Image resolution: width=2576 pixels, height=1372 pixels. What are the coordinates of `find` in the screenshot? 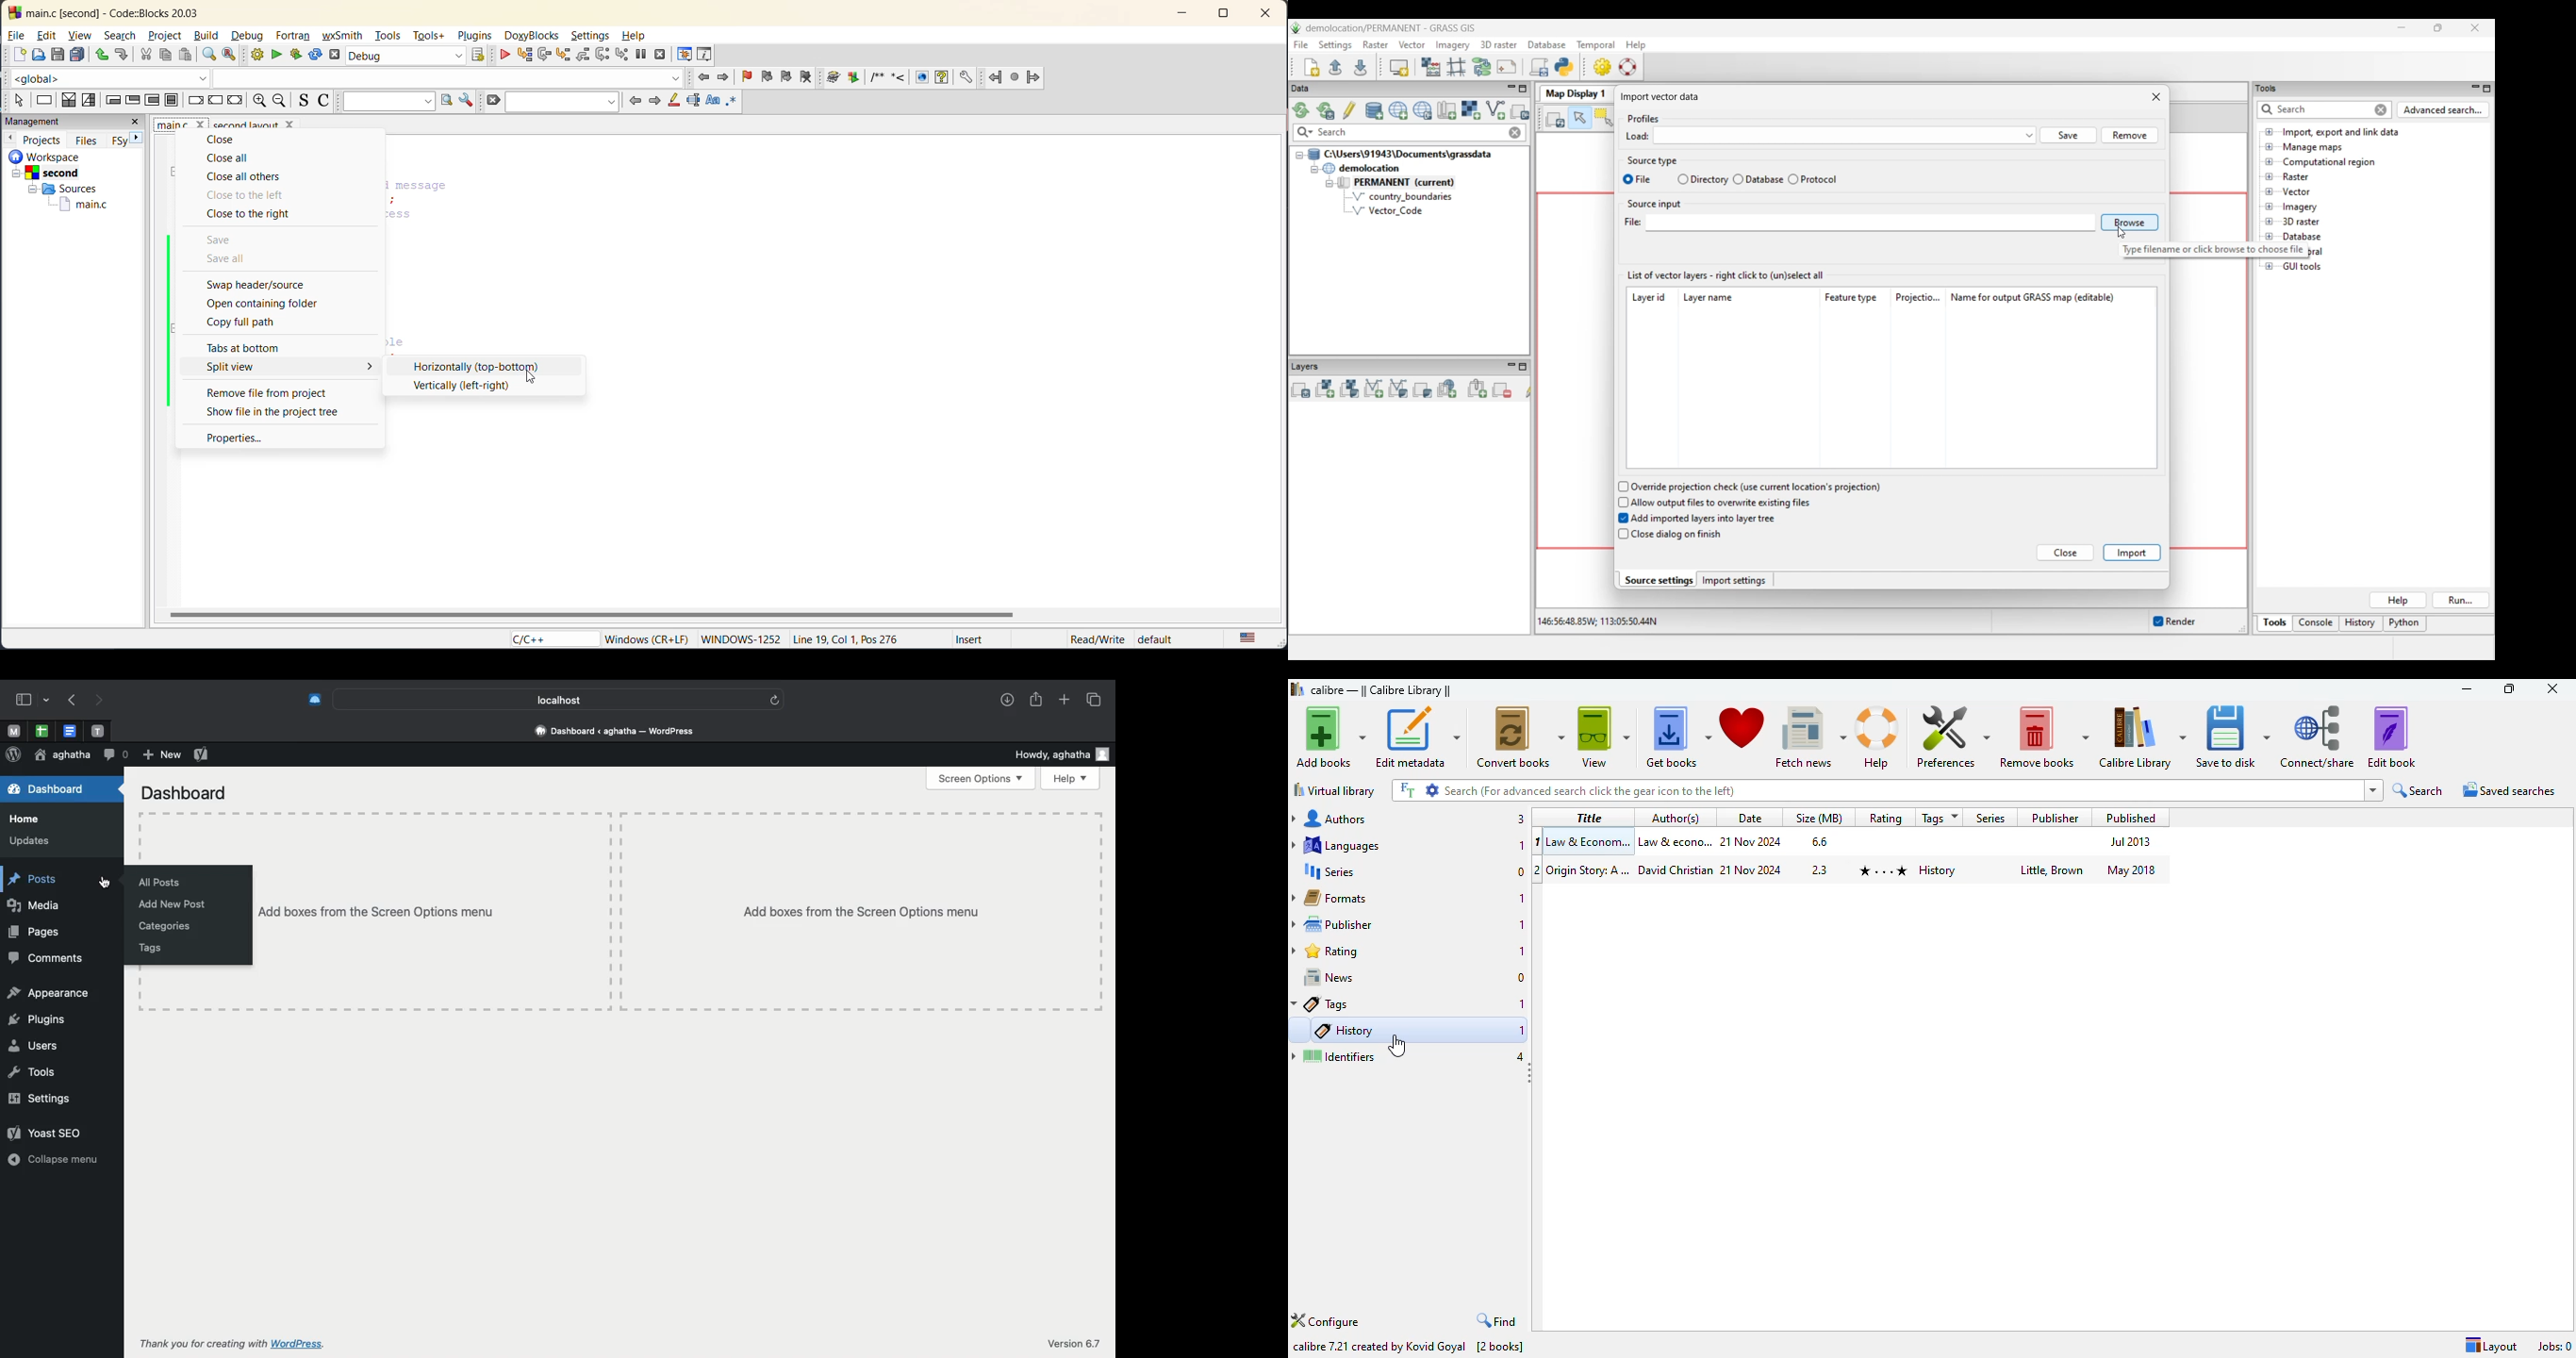 It's located at (1497, 1320).